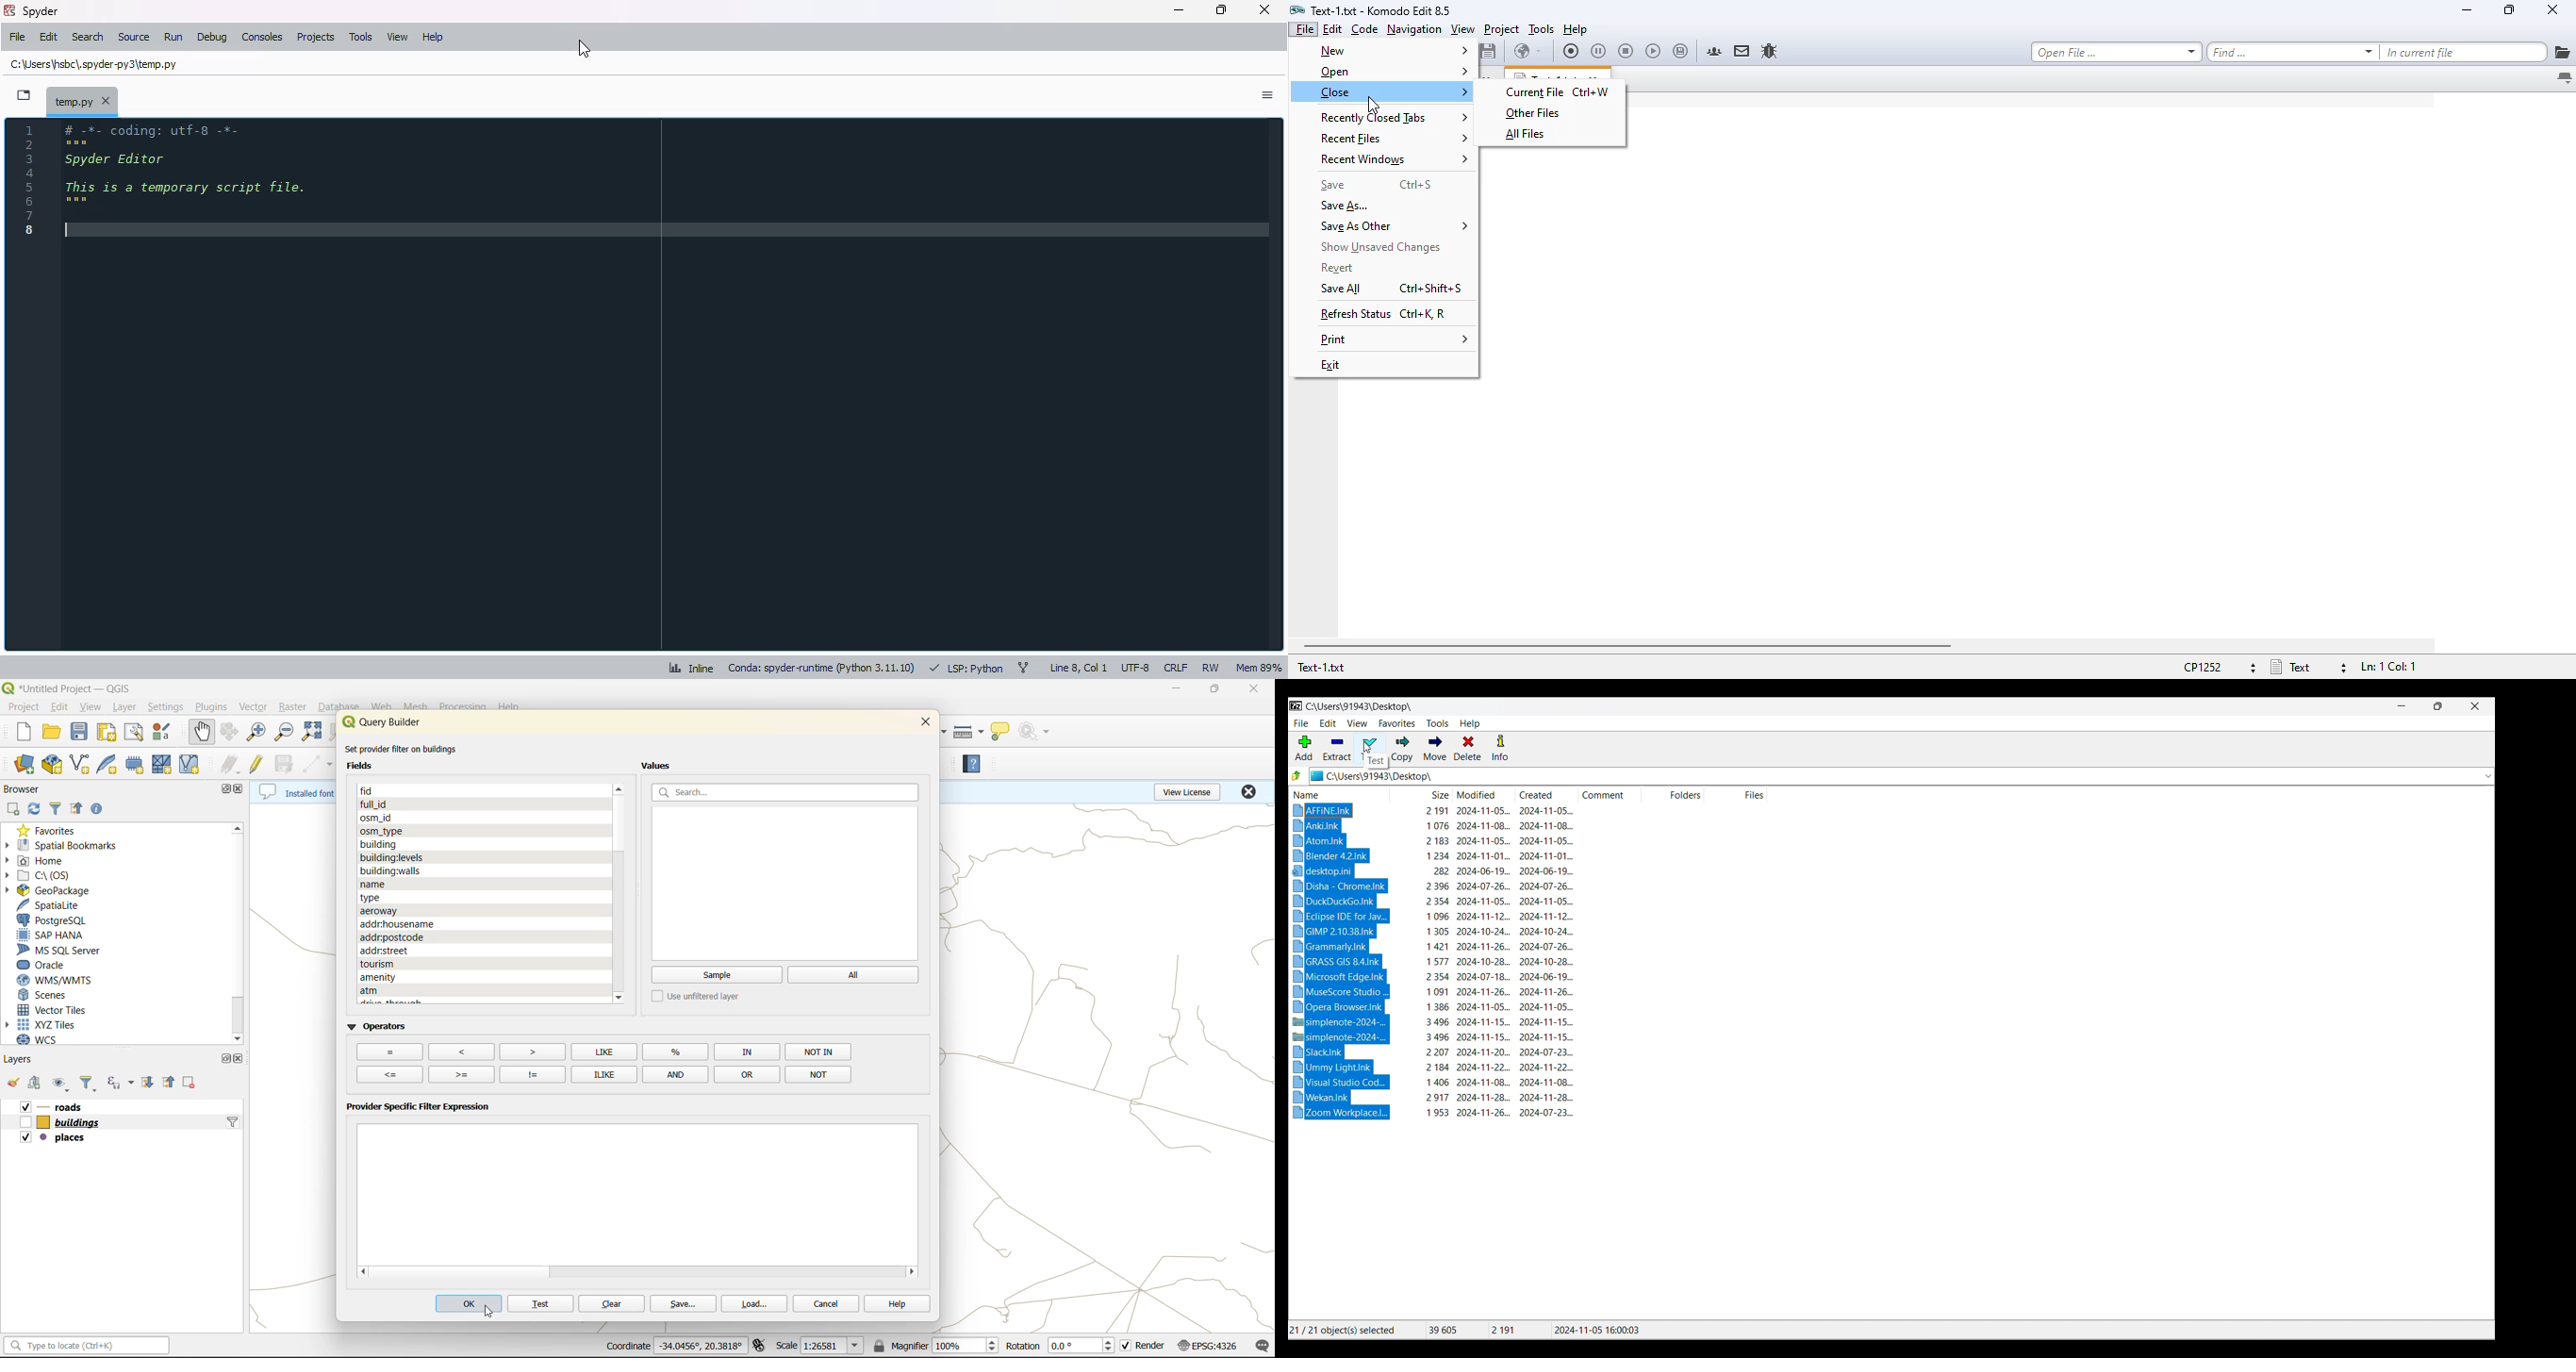 Image resolution: width=2576 pixels, height=1372 pixels. Describe the element at coordinates (1343, 289) in the screenshot. I see `save all` at that location.